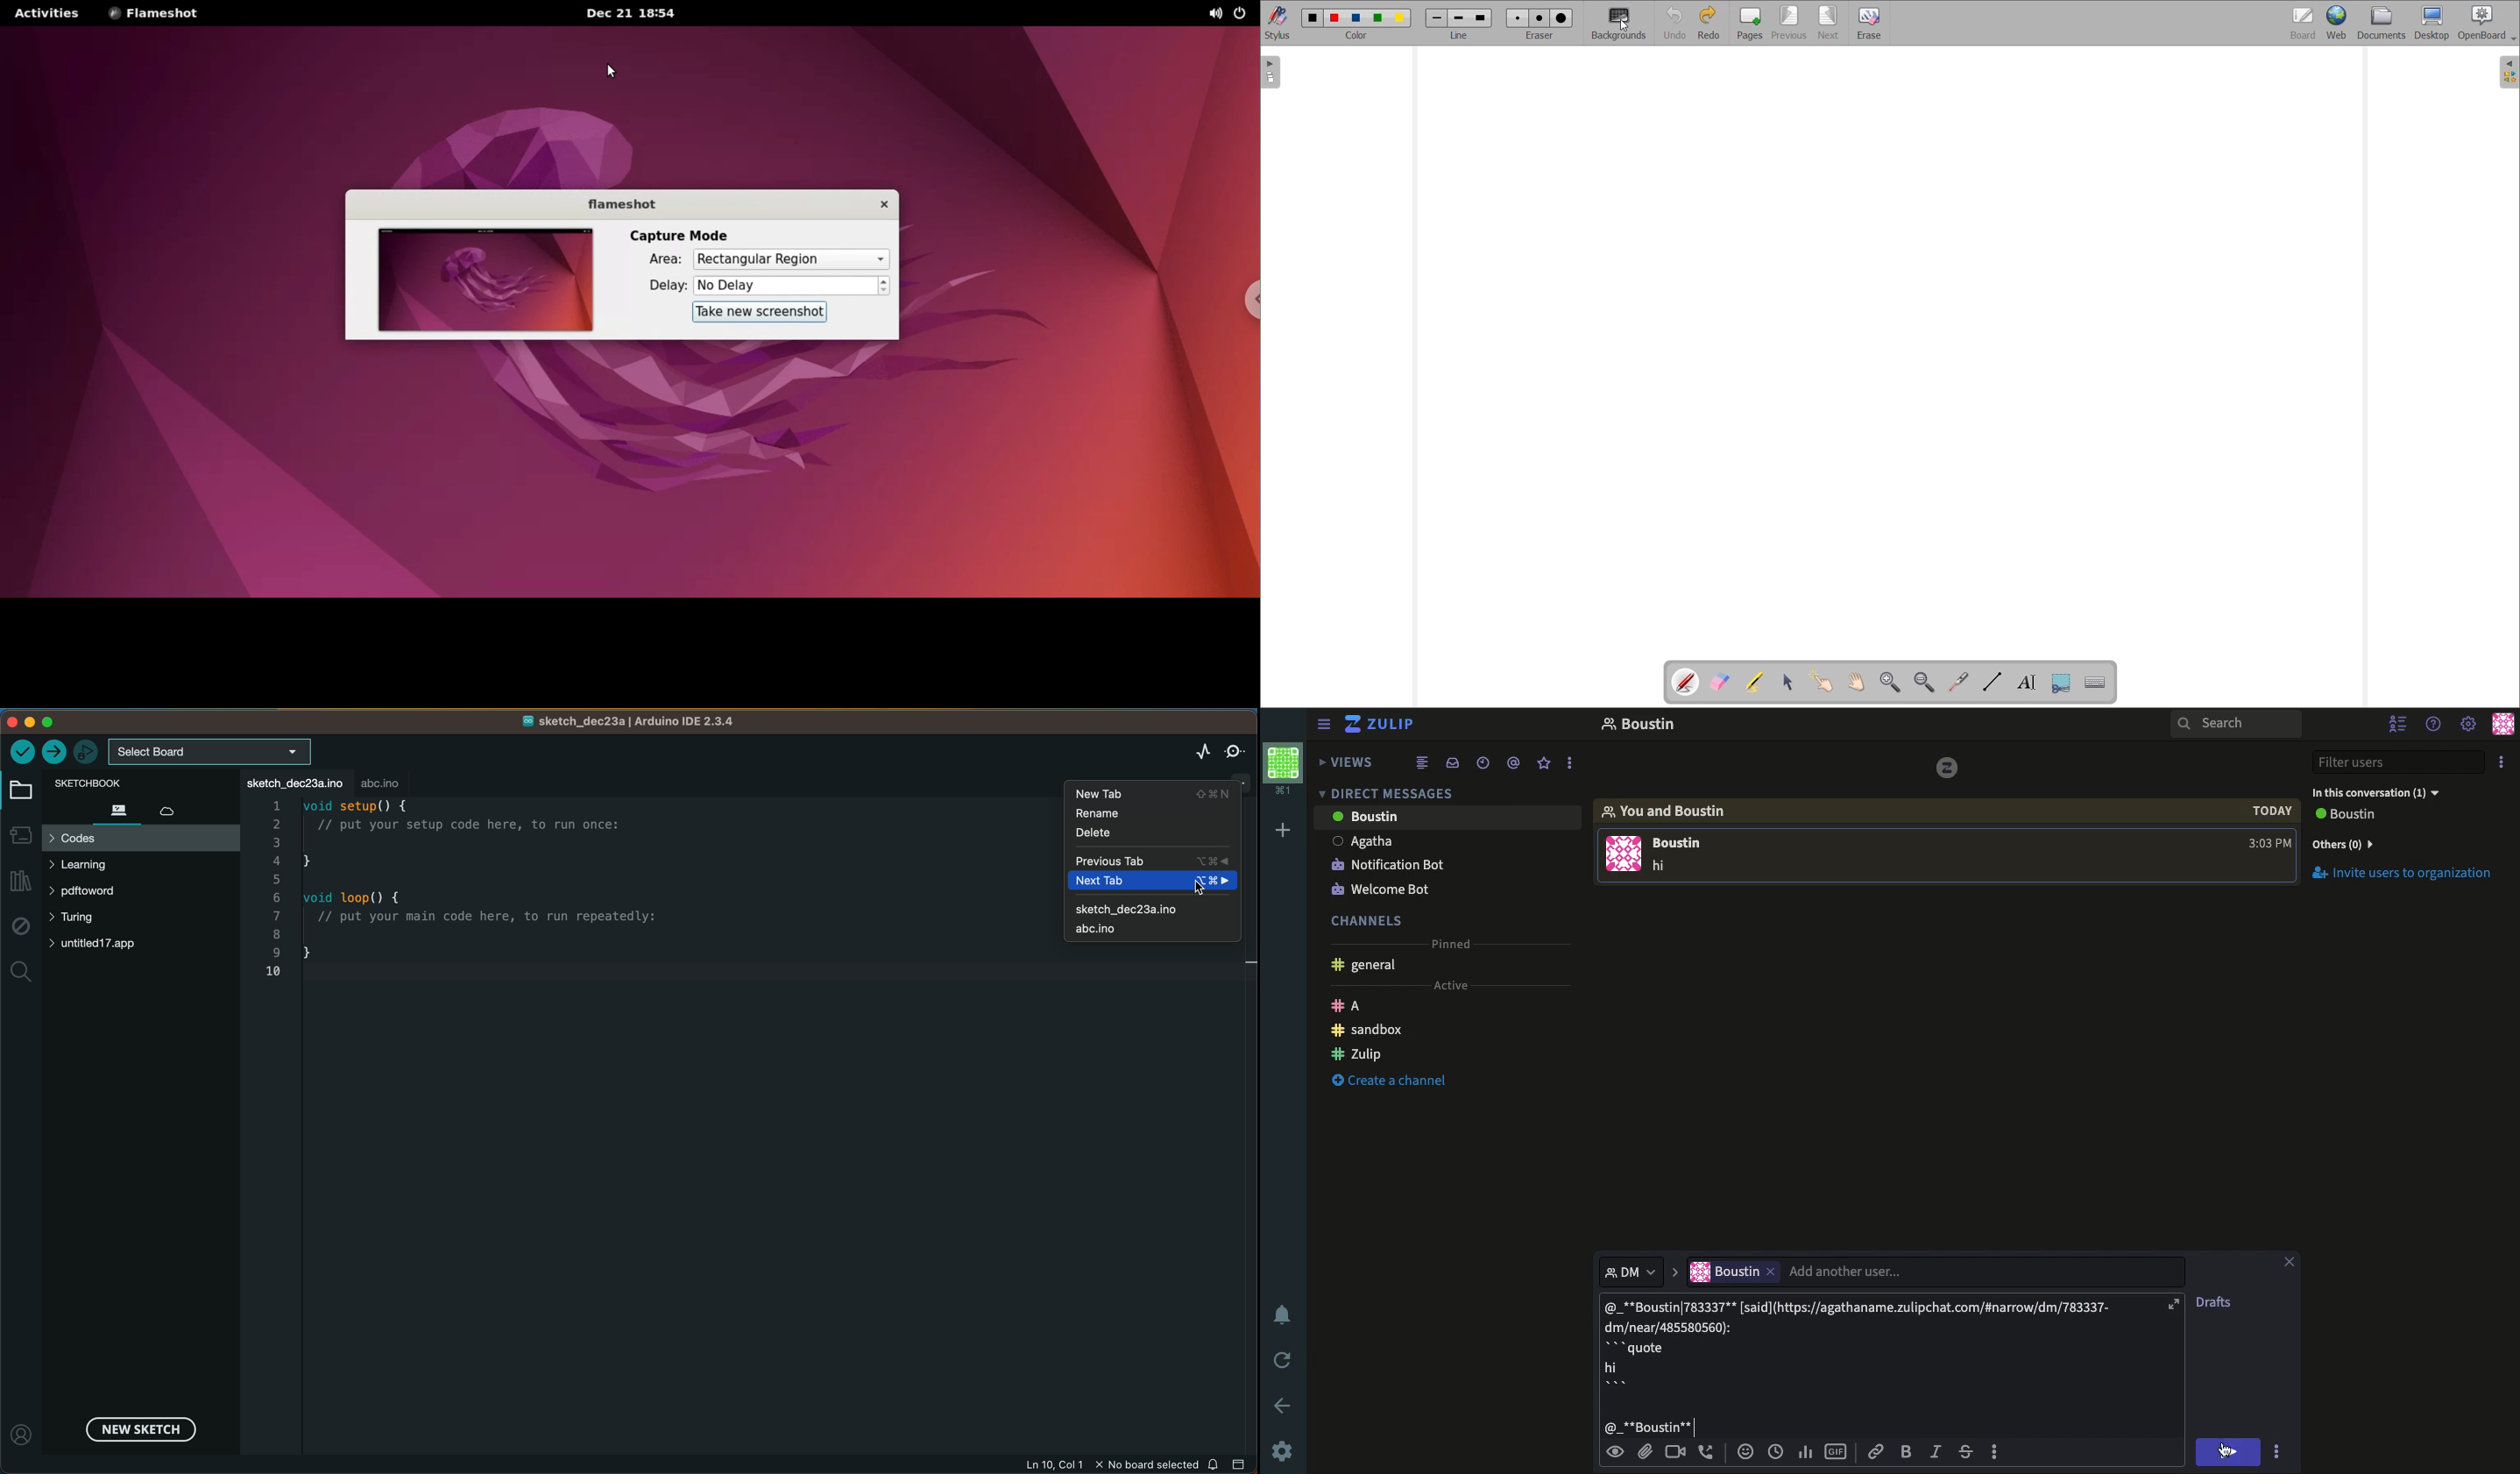 This screenshot has height=1484, width=2520. Describe the element at coordinates (1278, 23) in the screenshot. I see `Show/Hide the stylus menu at the bottom` at that location.